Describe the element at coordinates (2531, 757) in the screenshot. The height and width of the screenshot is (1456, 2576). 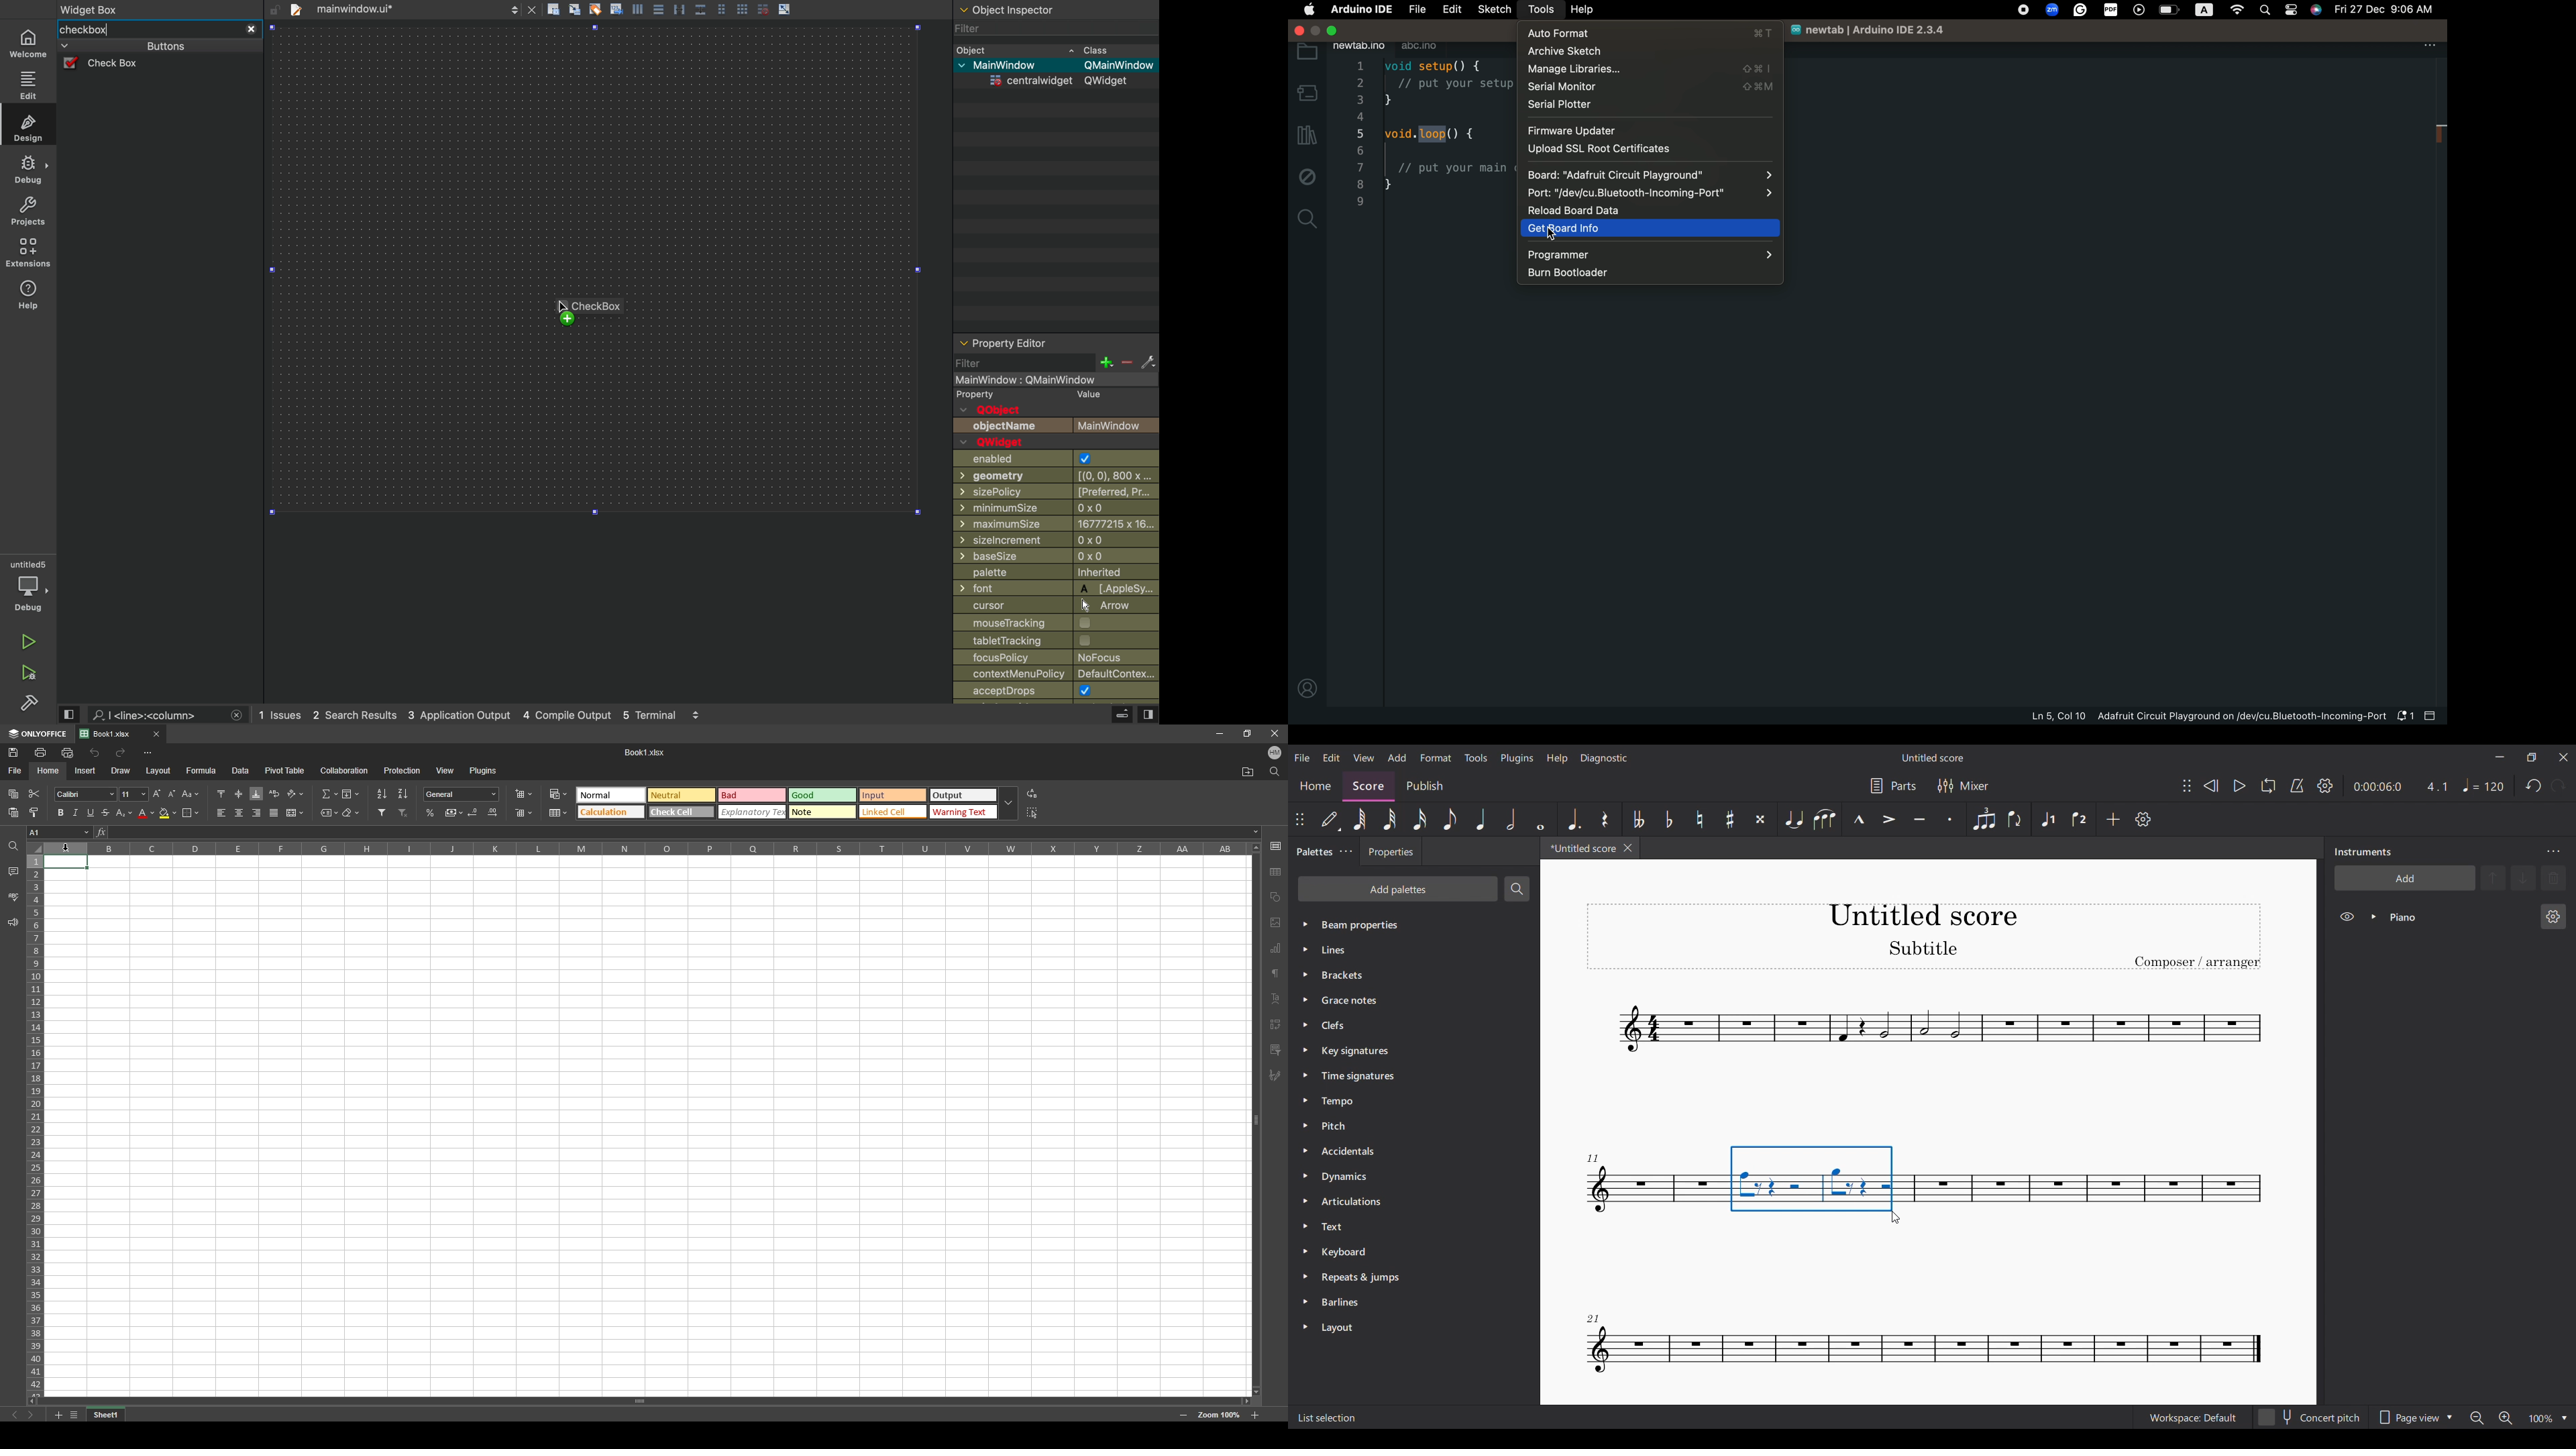
I see `Show in smaller tab` at that location.